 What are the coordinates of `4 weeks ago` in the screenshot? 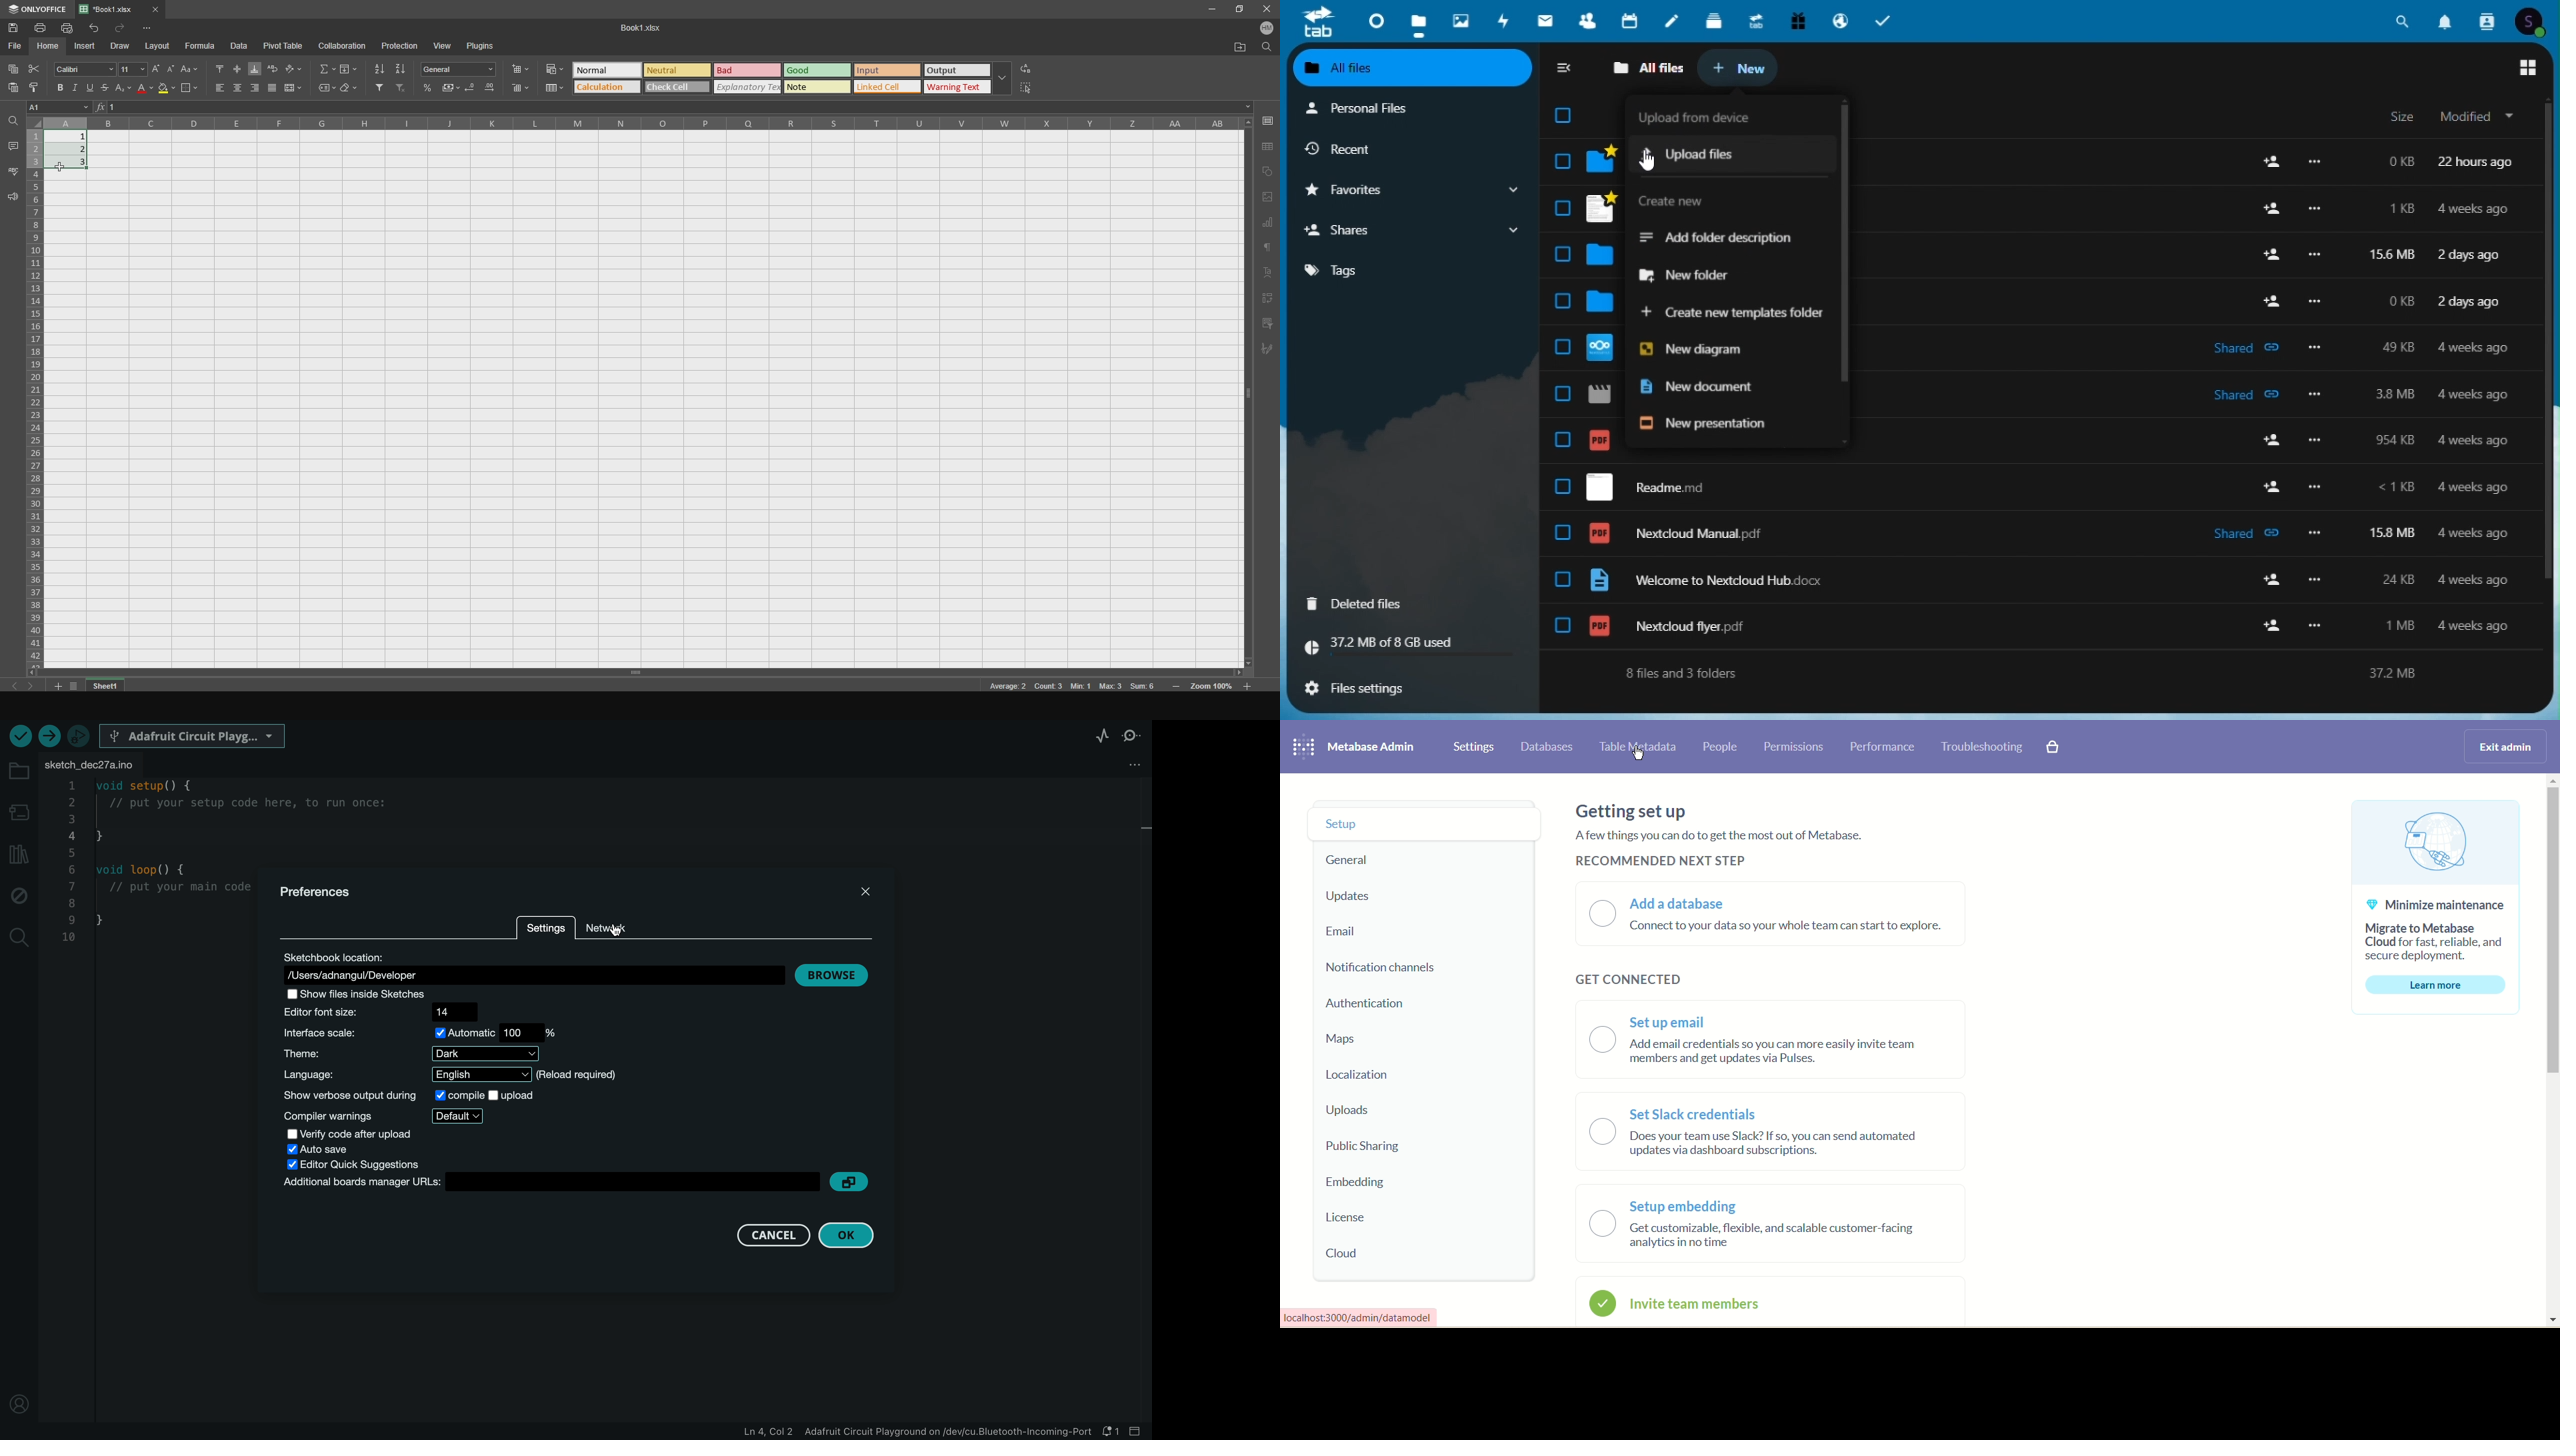 It's located at (2474, 489).